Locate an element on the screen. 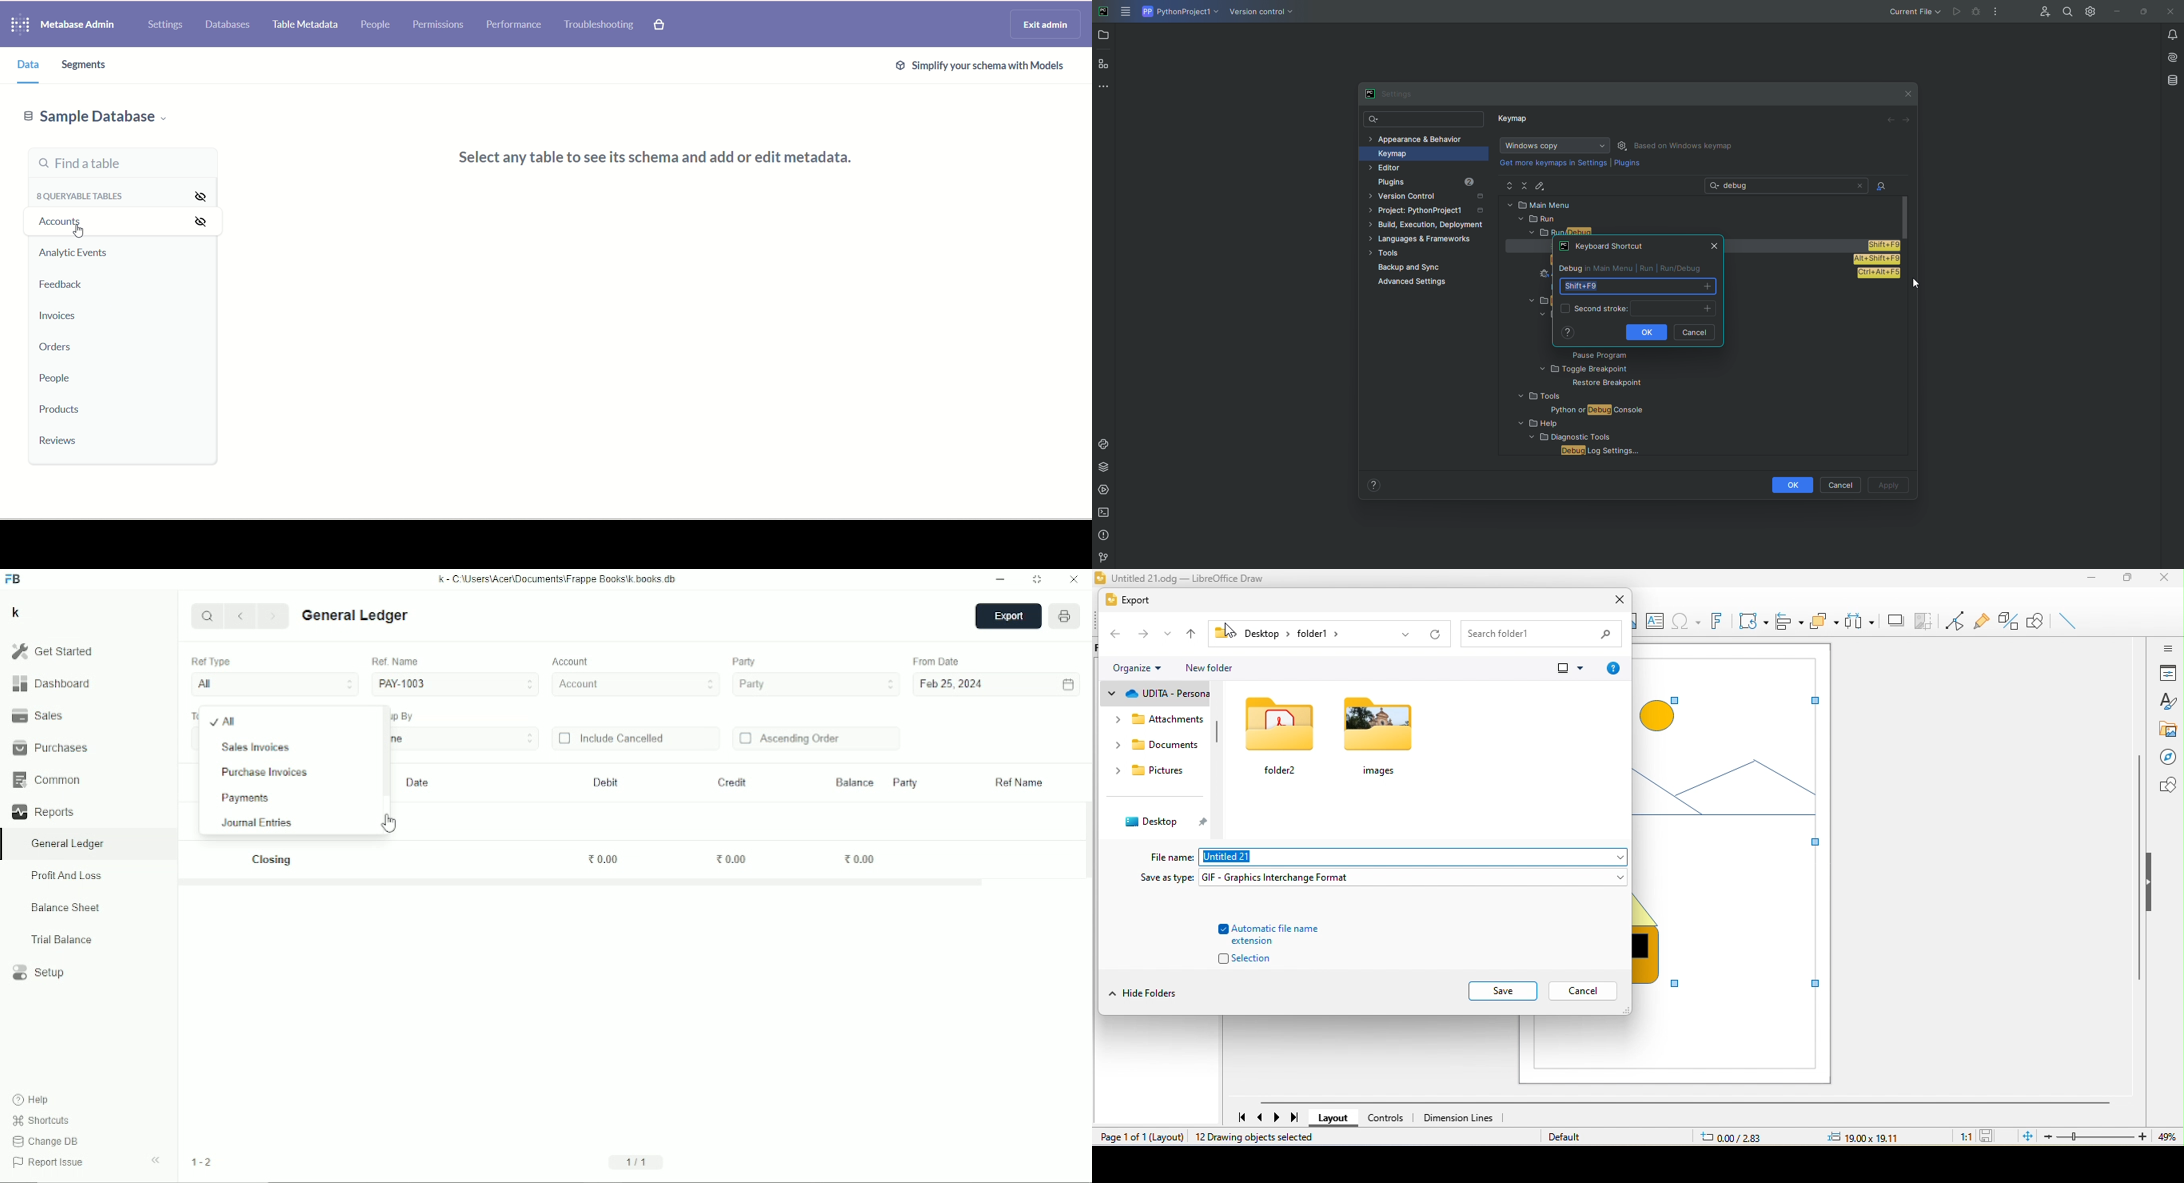 The image size is (2184, 1204). style is located at coordinates (2169, 701).